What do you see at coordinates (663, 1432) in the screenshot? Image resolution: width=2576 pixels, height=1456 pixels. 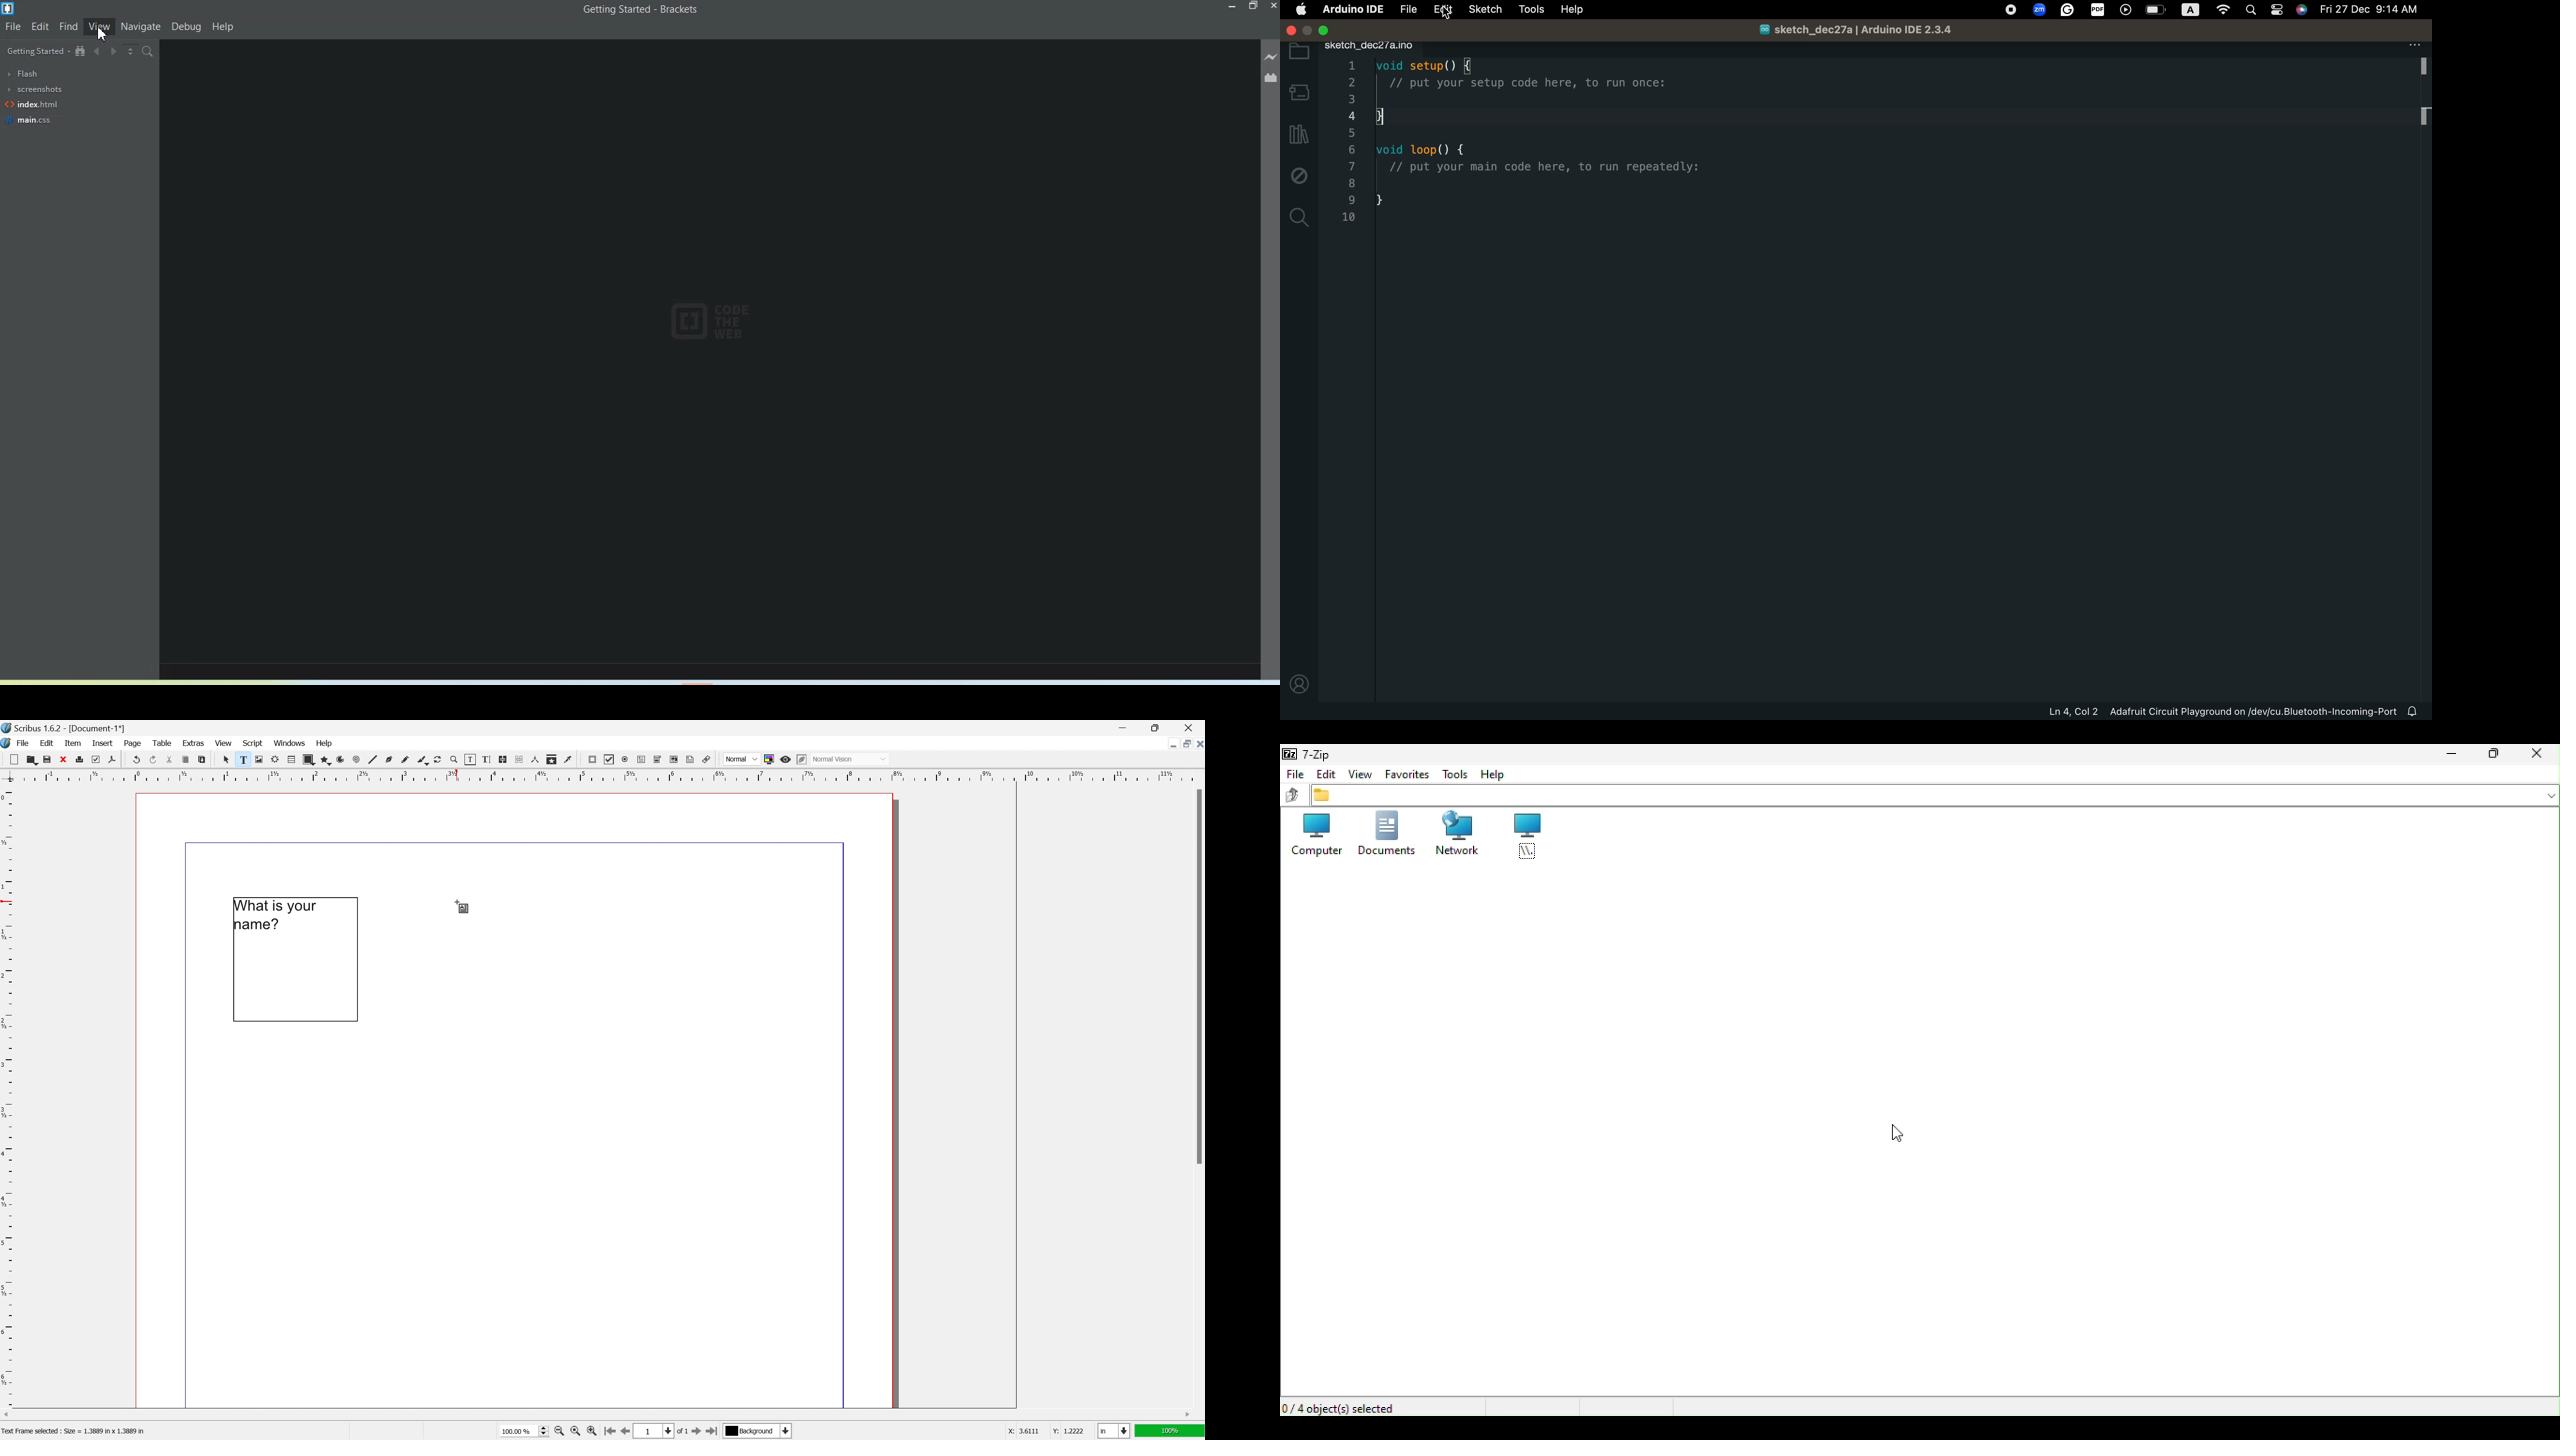 I see `select current page` at bounding box center [663, 1432].